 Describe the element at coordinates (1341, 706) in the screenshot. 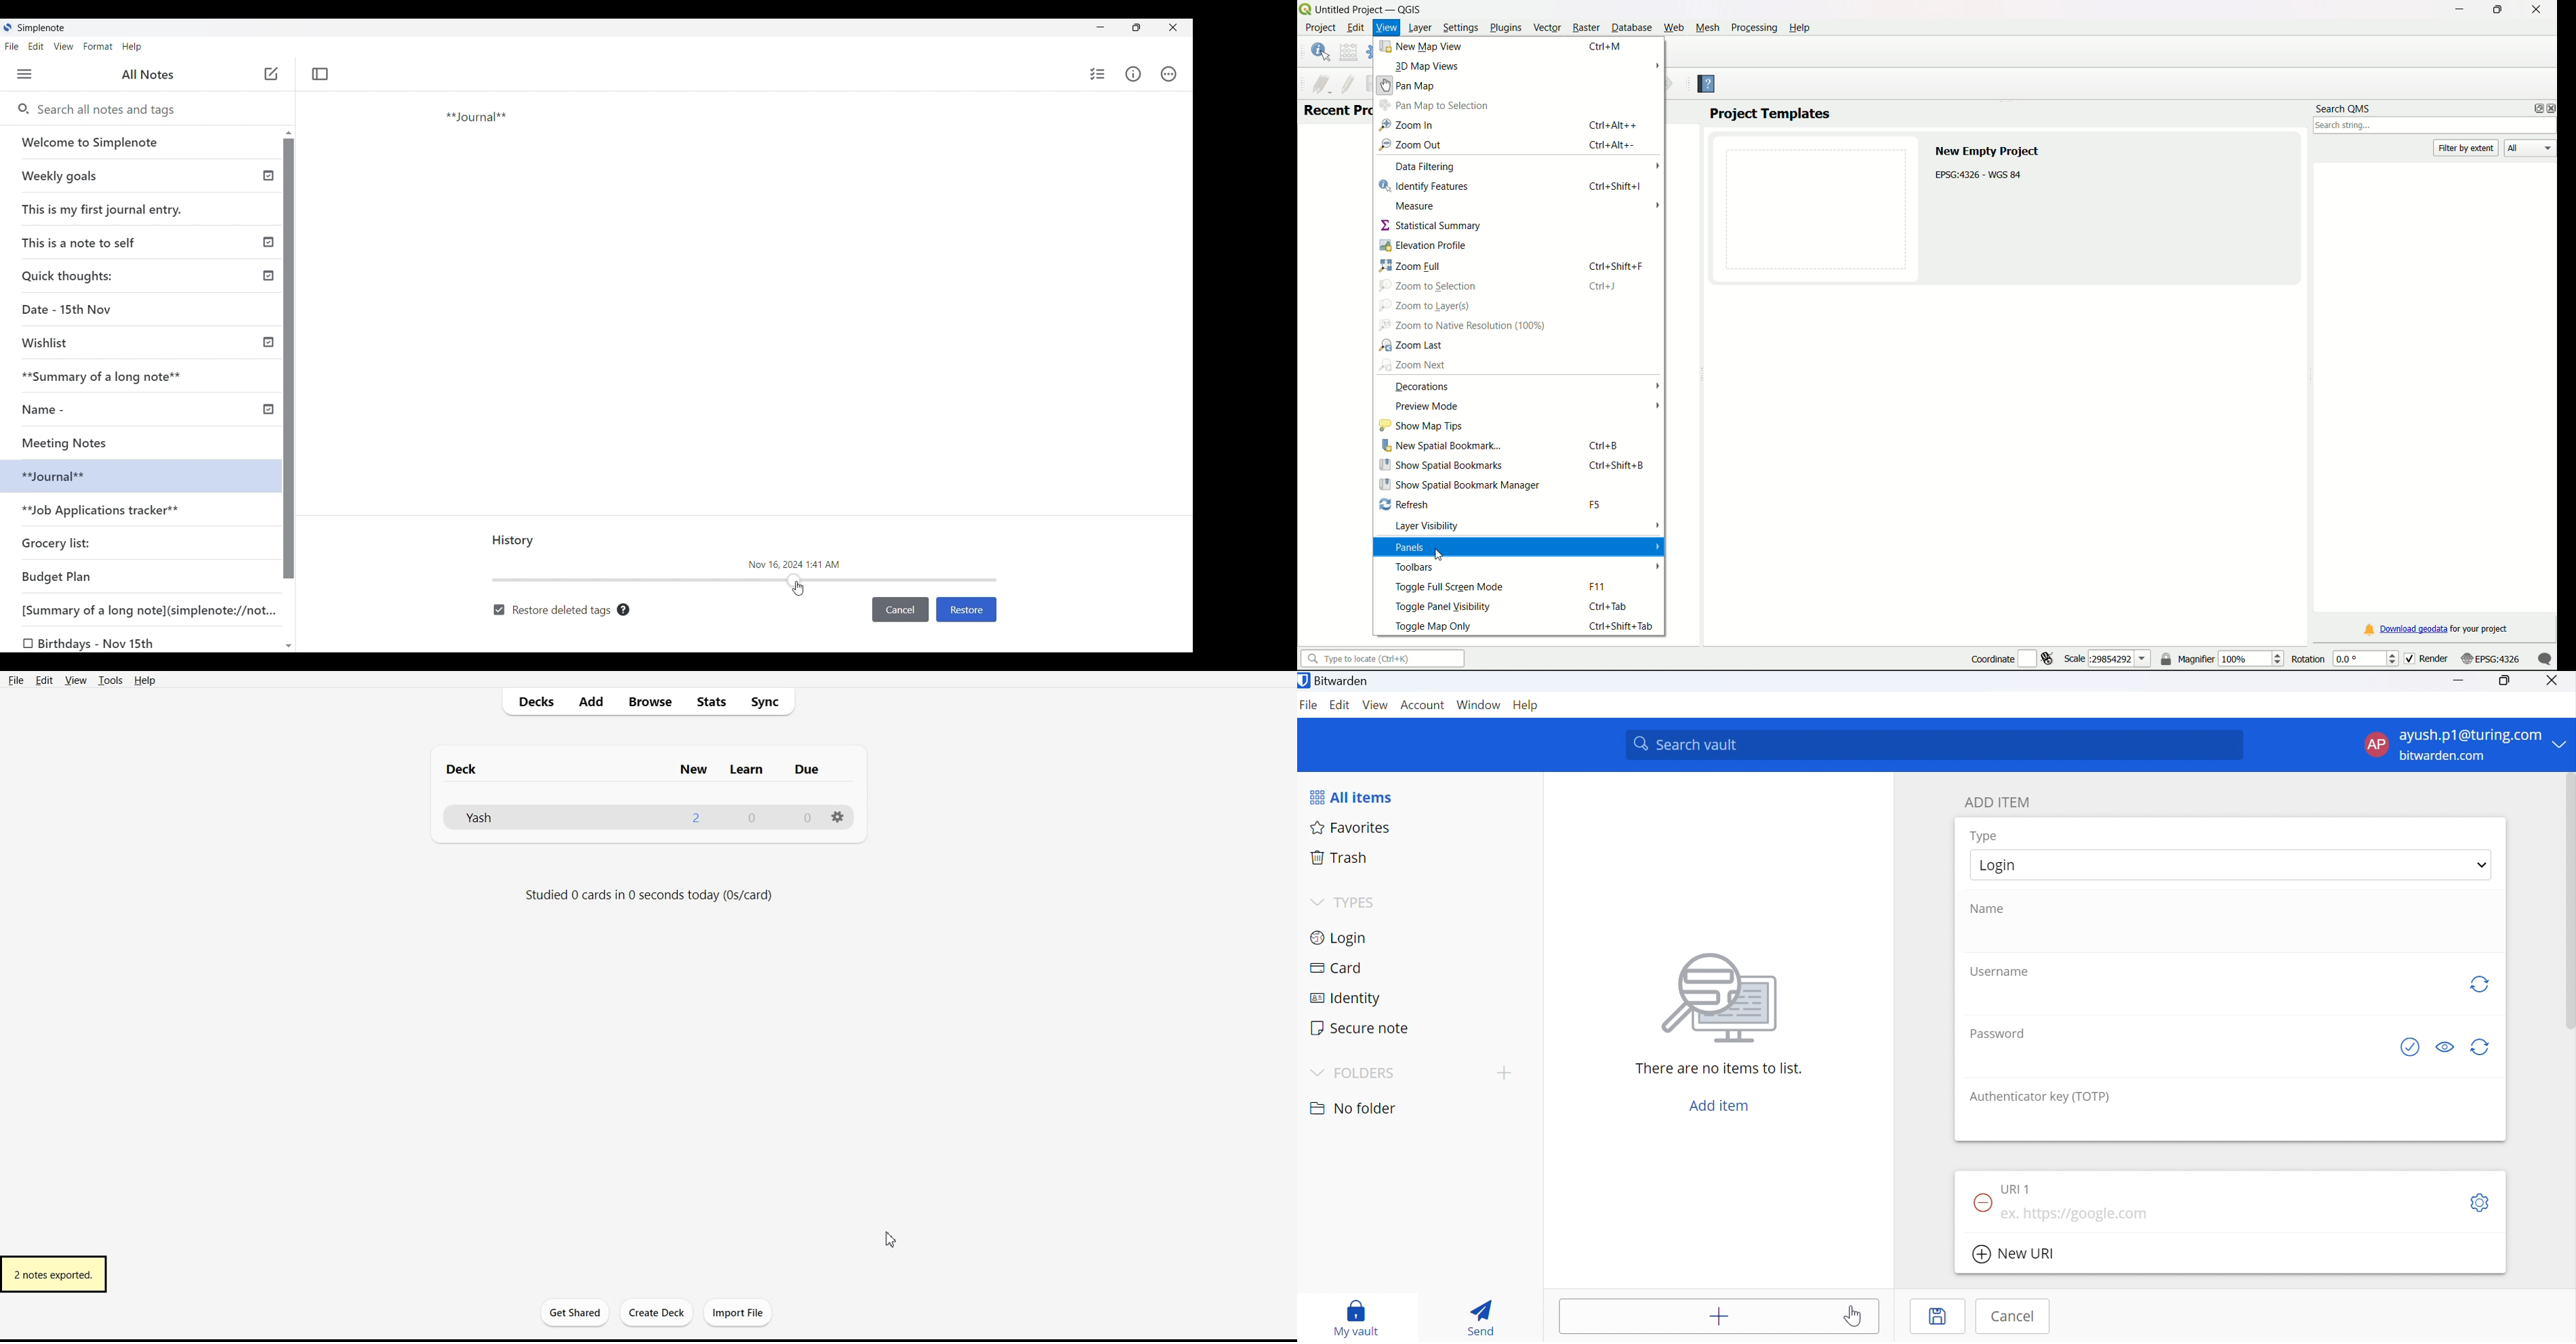

I see `Edit` at that location.